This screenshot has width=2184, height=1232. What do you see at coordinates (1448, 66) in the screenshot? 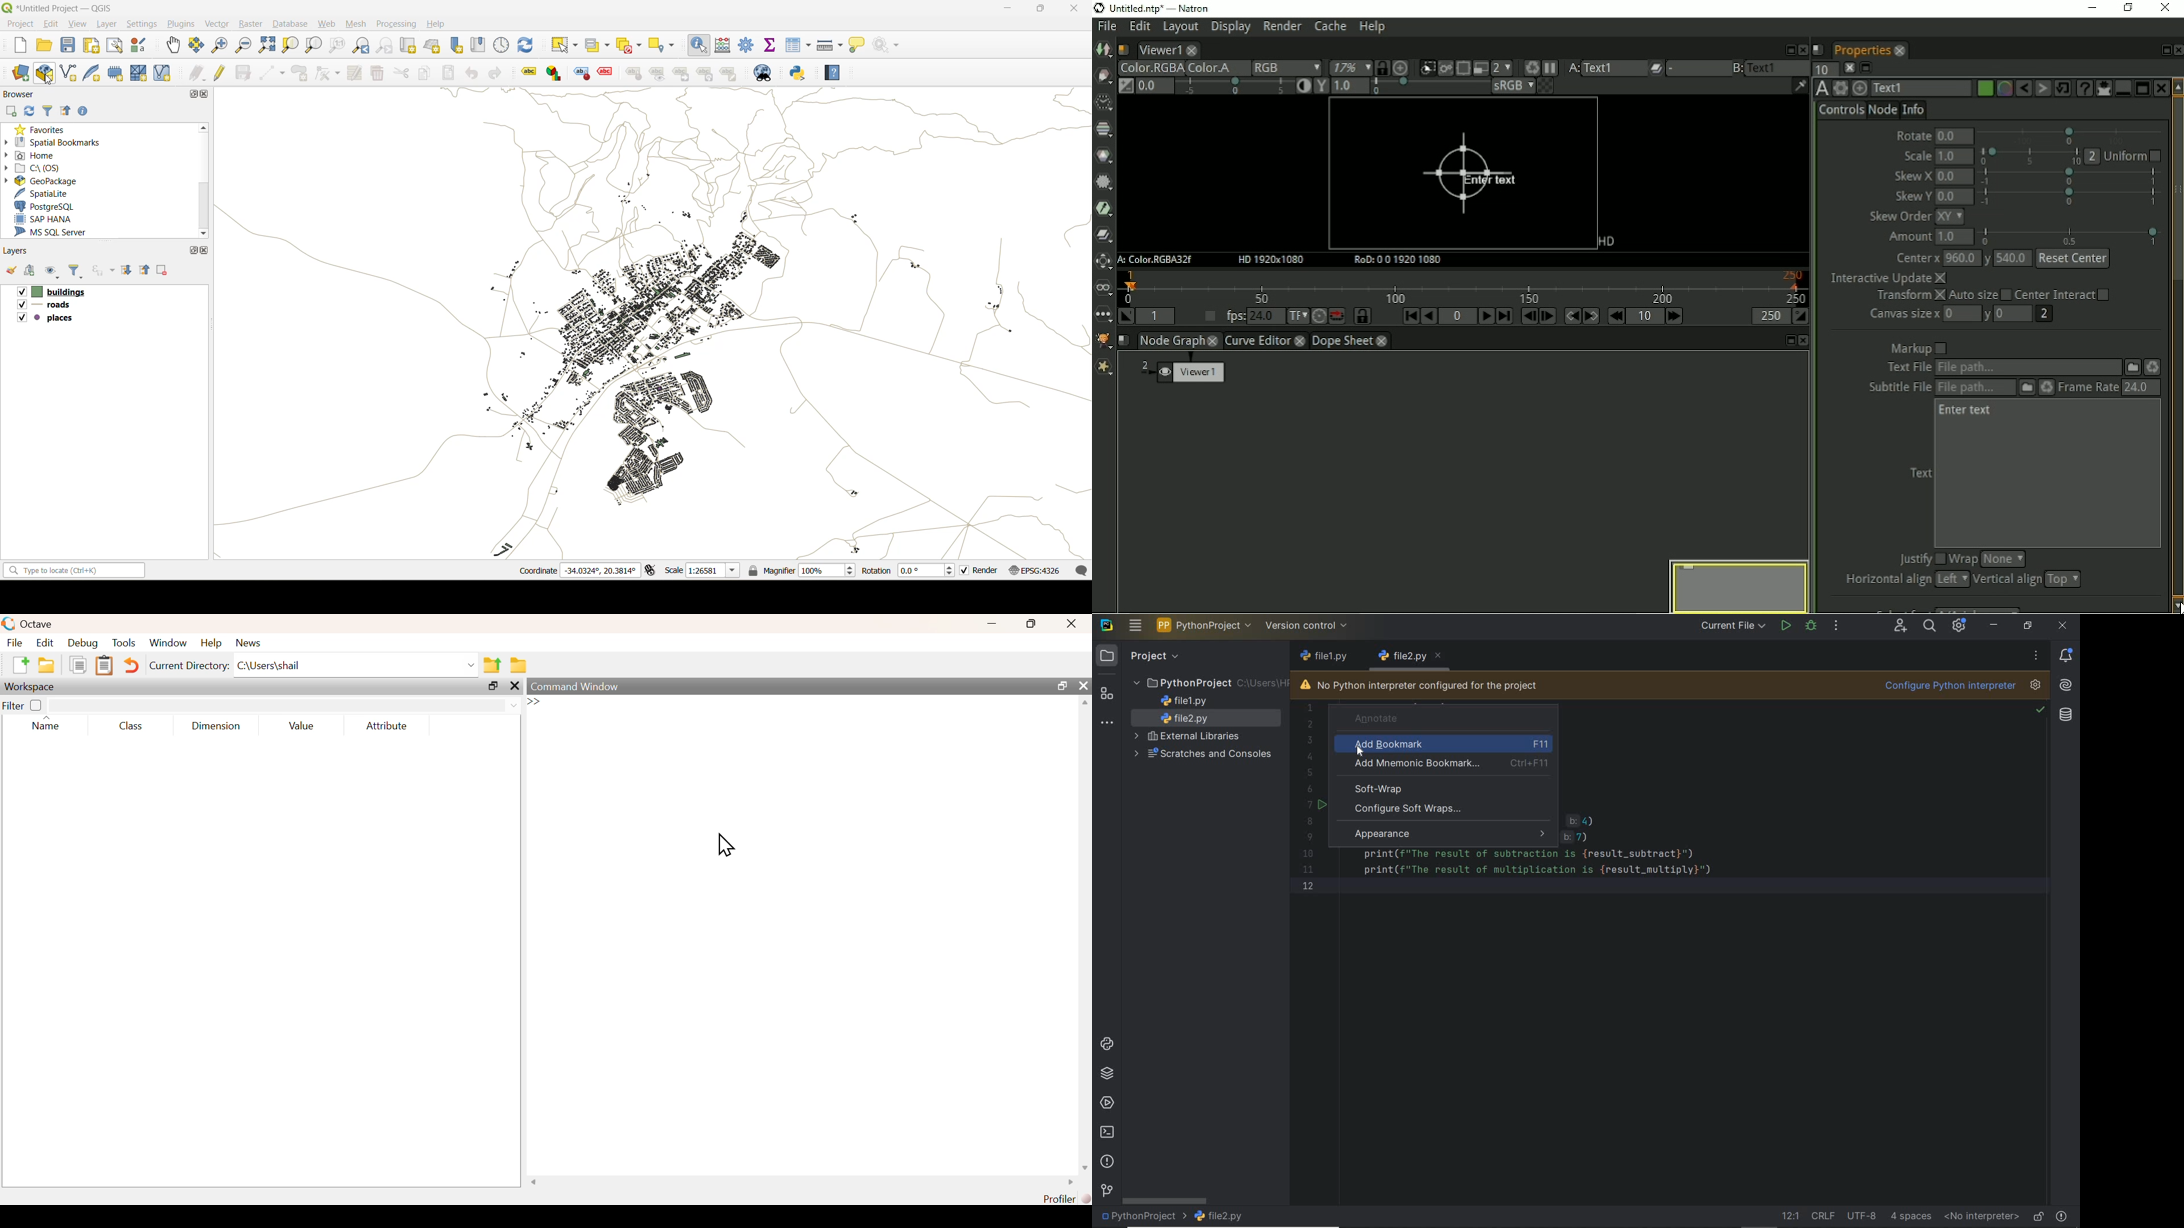
I see `Render the image` at bounding box center [1448, 66].